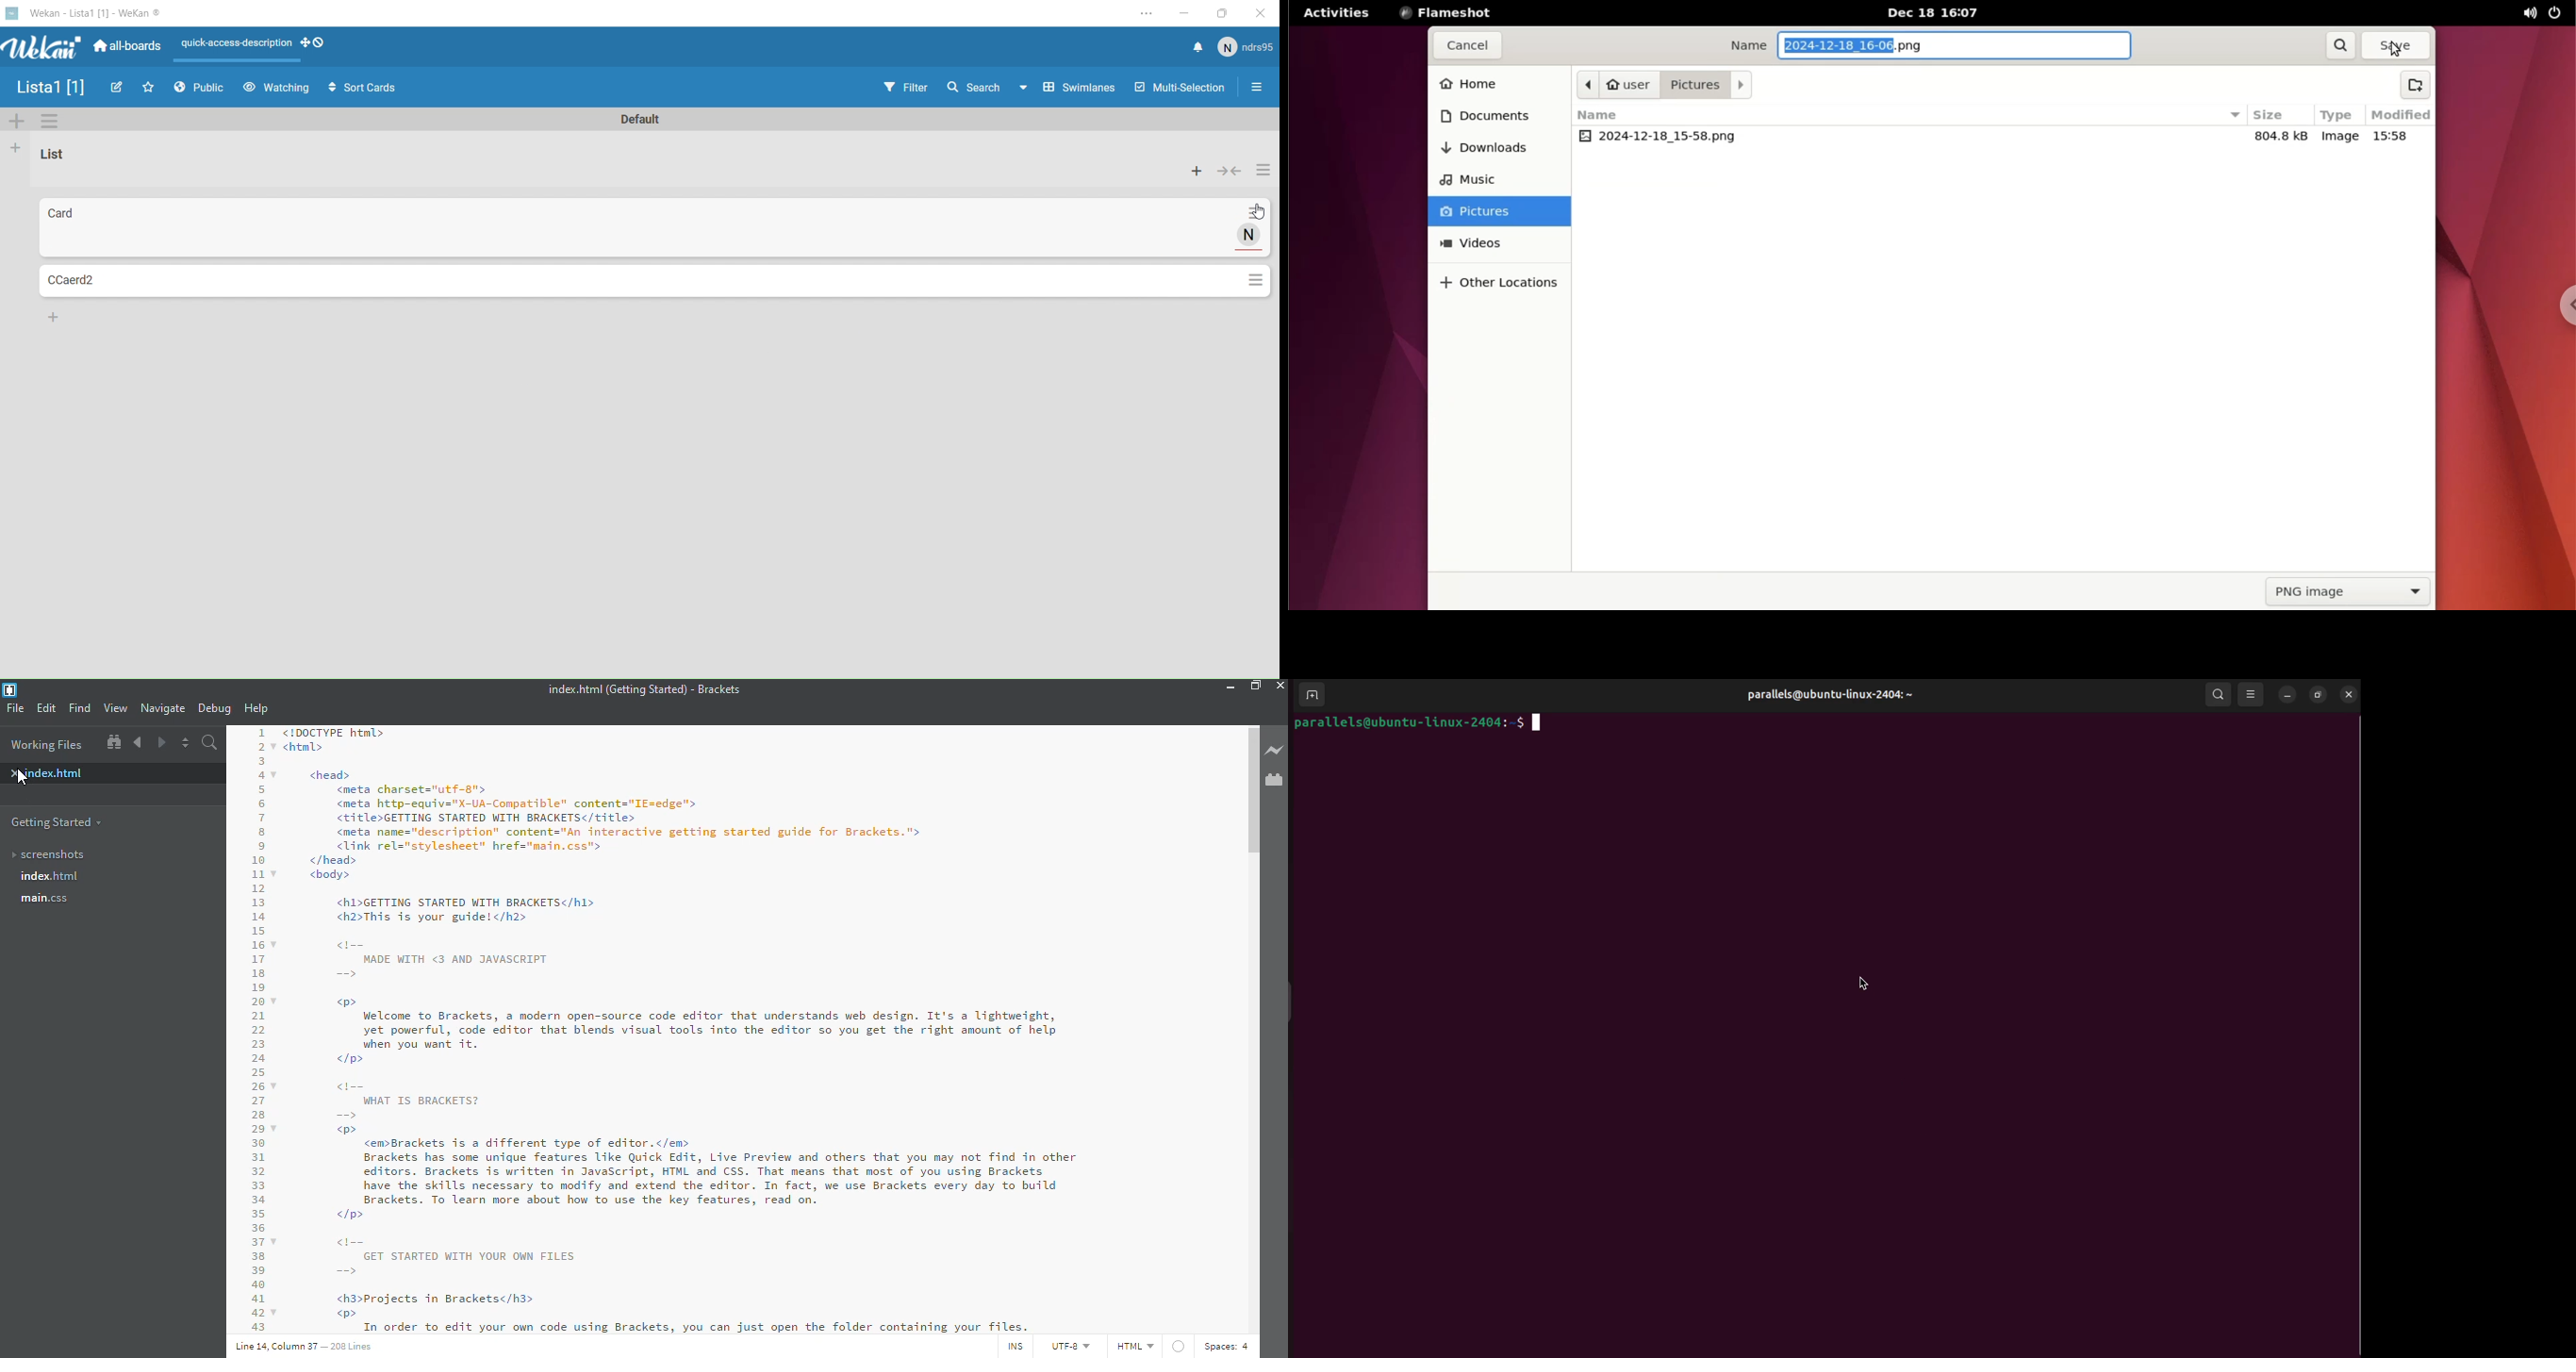 The height and width of the screenshot is (1372, 2576). Describe the element at coordinates (319, 45) in the screenshot. I see `drag handles` at that location.